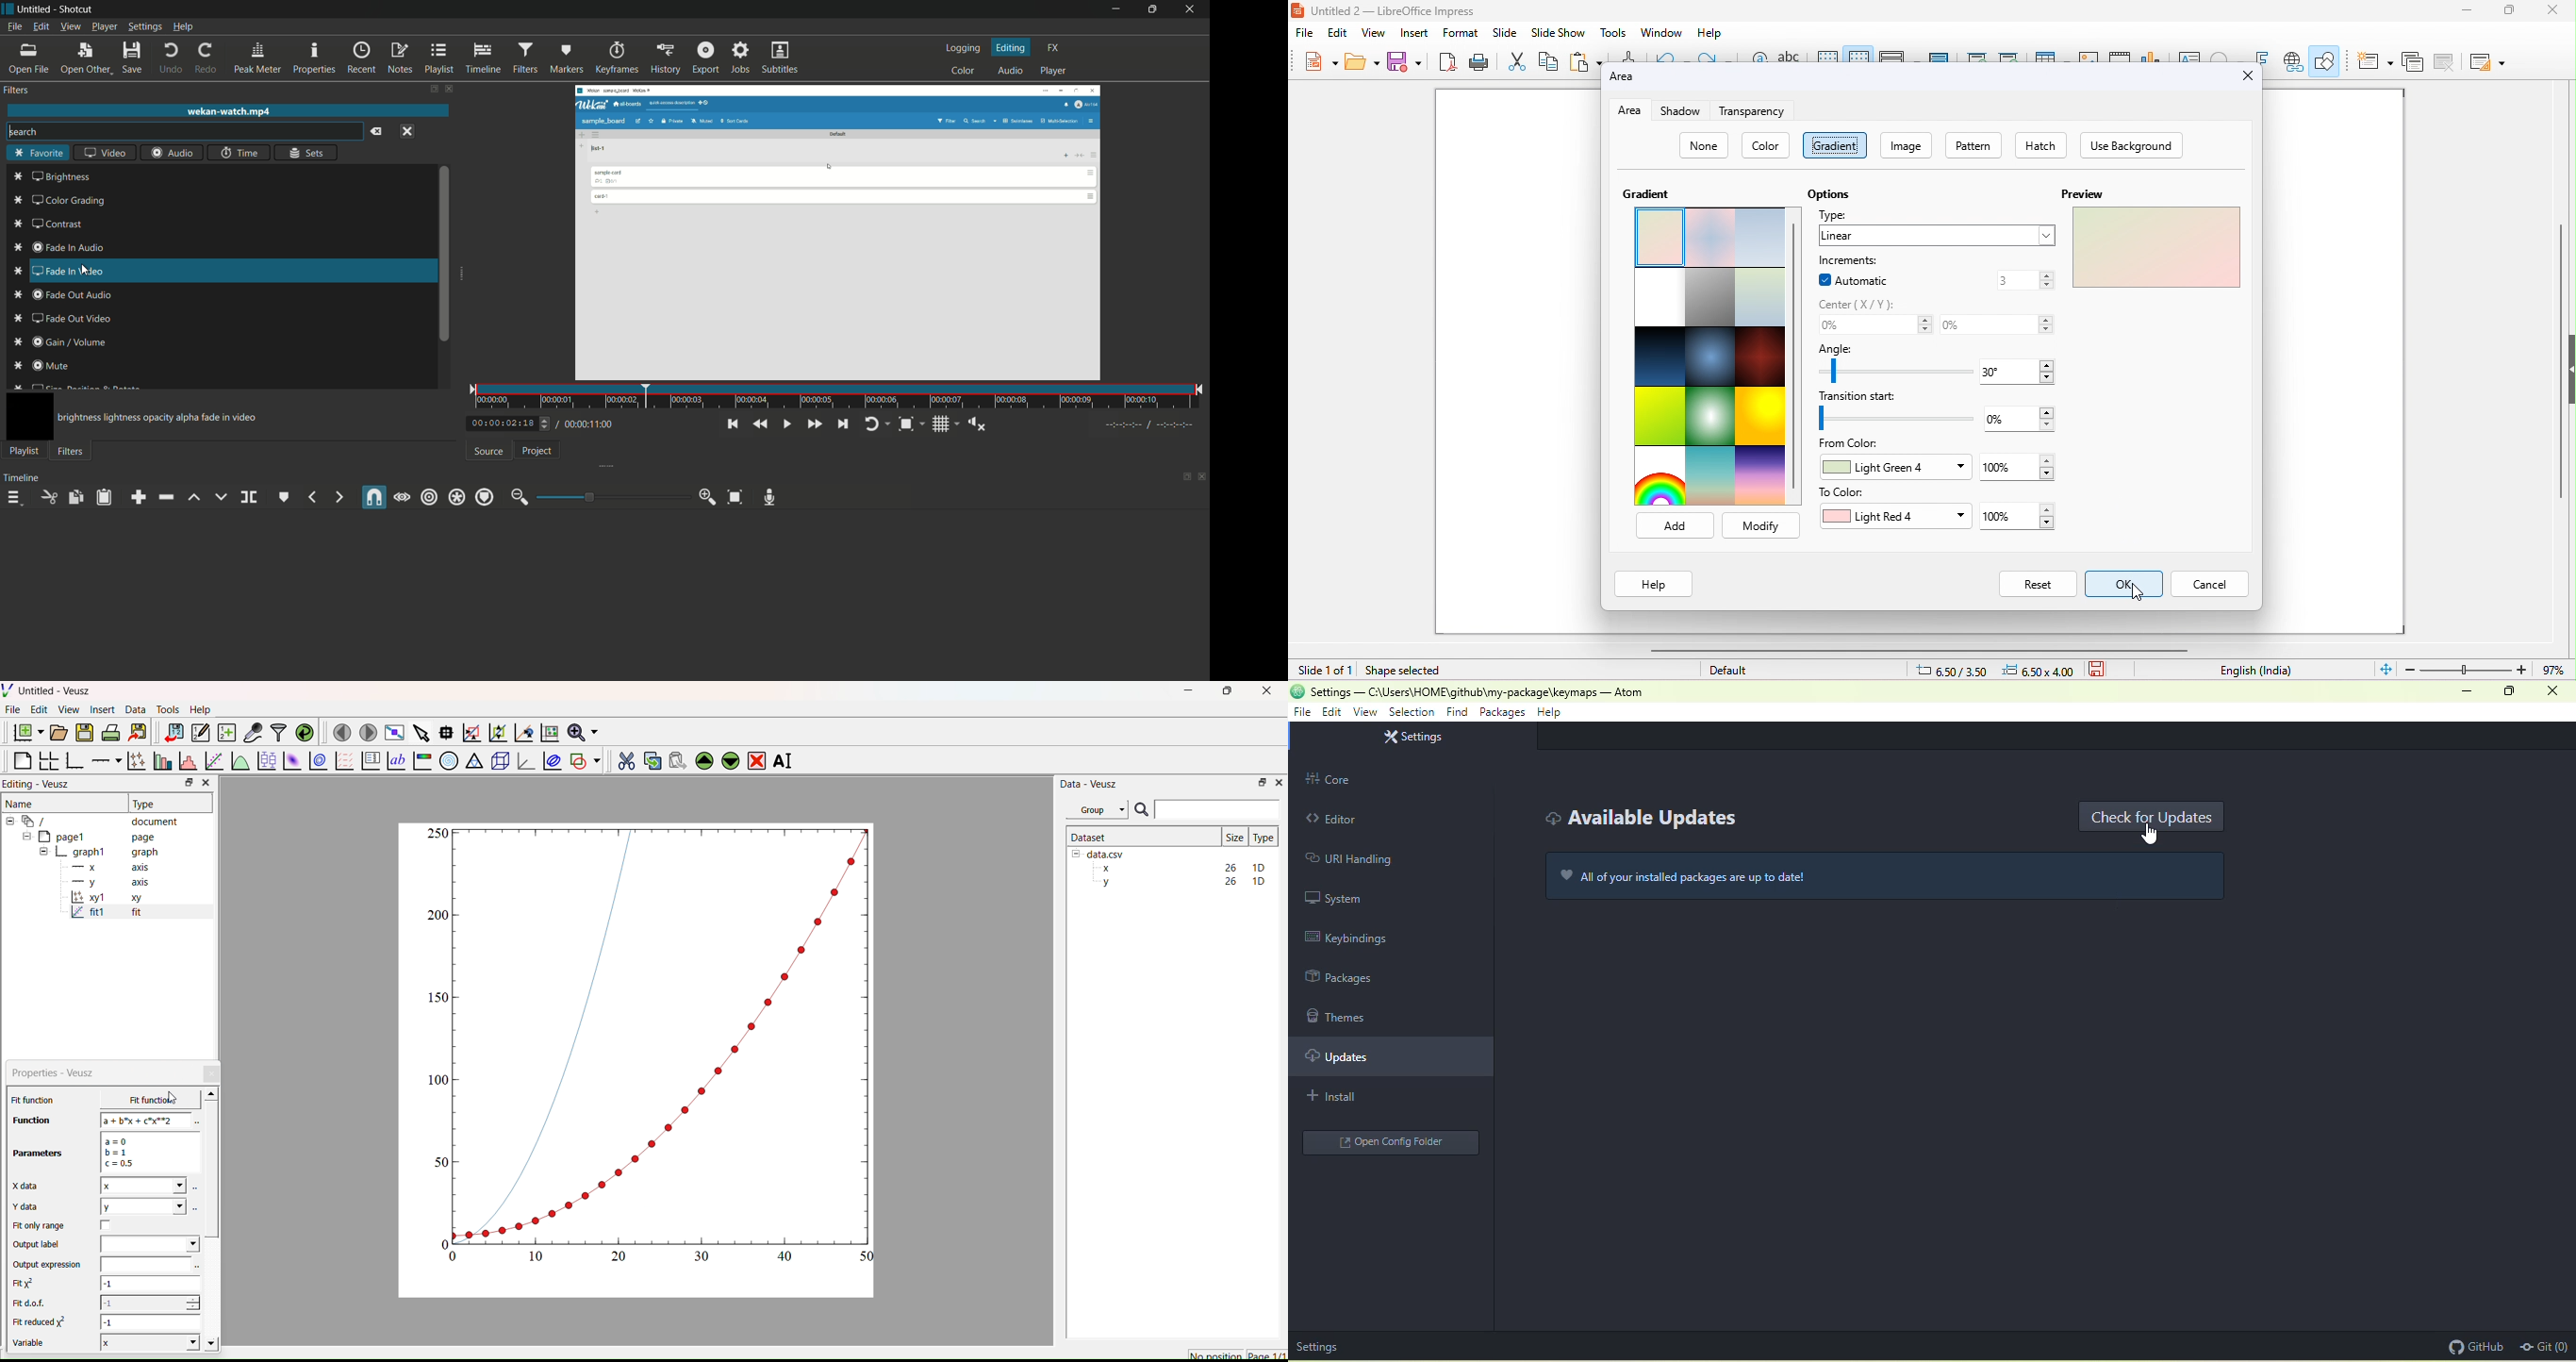 This screenshot has width=2576, height=1372. Describe the element at coordinates (665, 59) in the screenshot. I see `history` at that location.